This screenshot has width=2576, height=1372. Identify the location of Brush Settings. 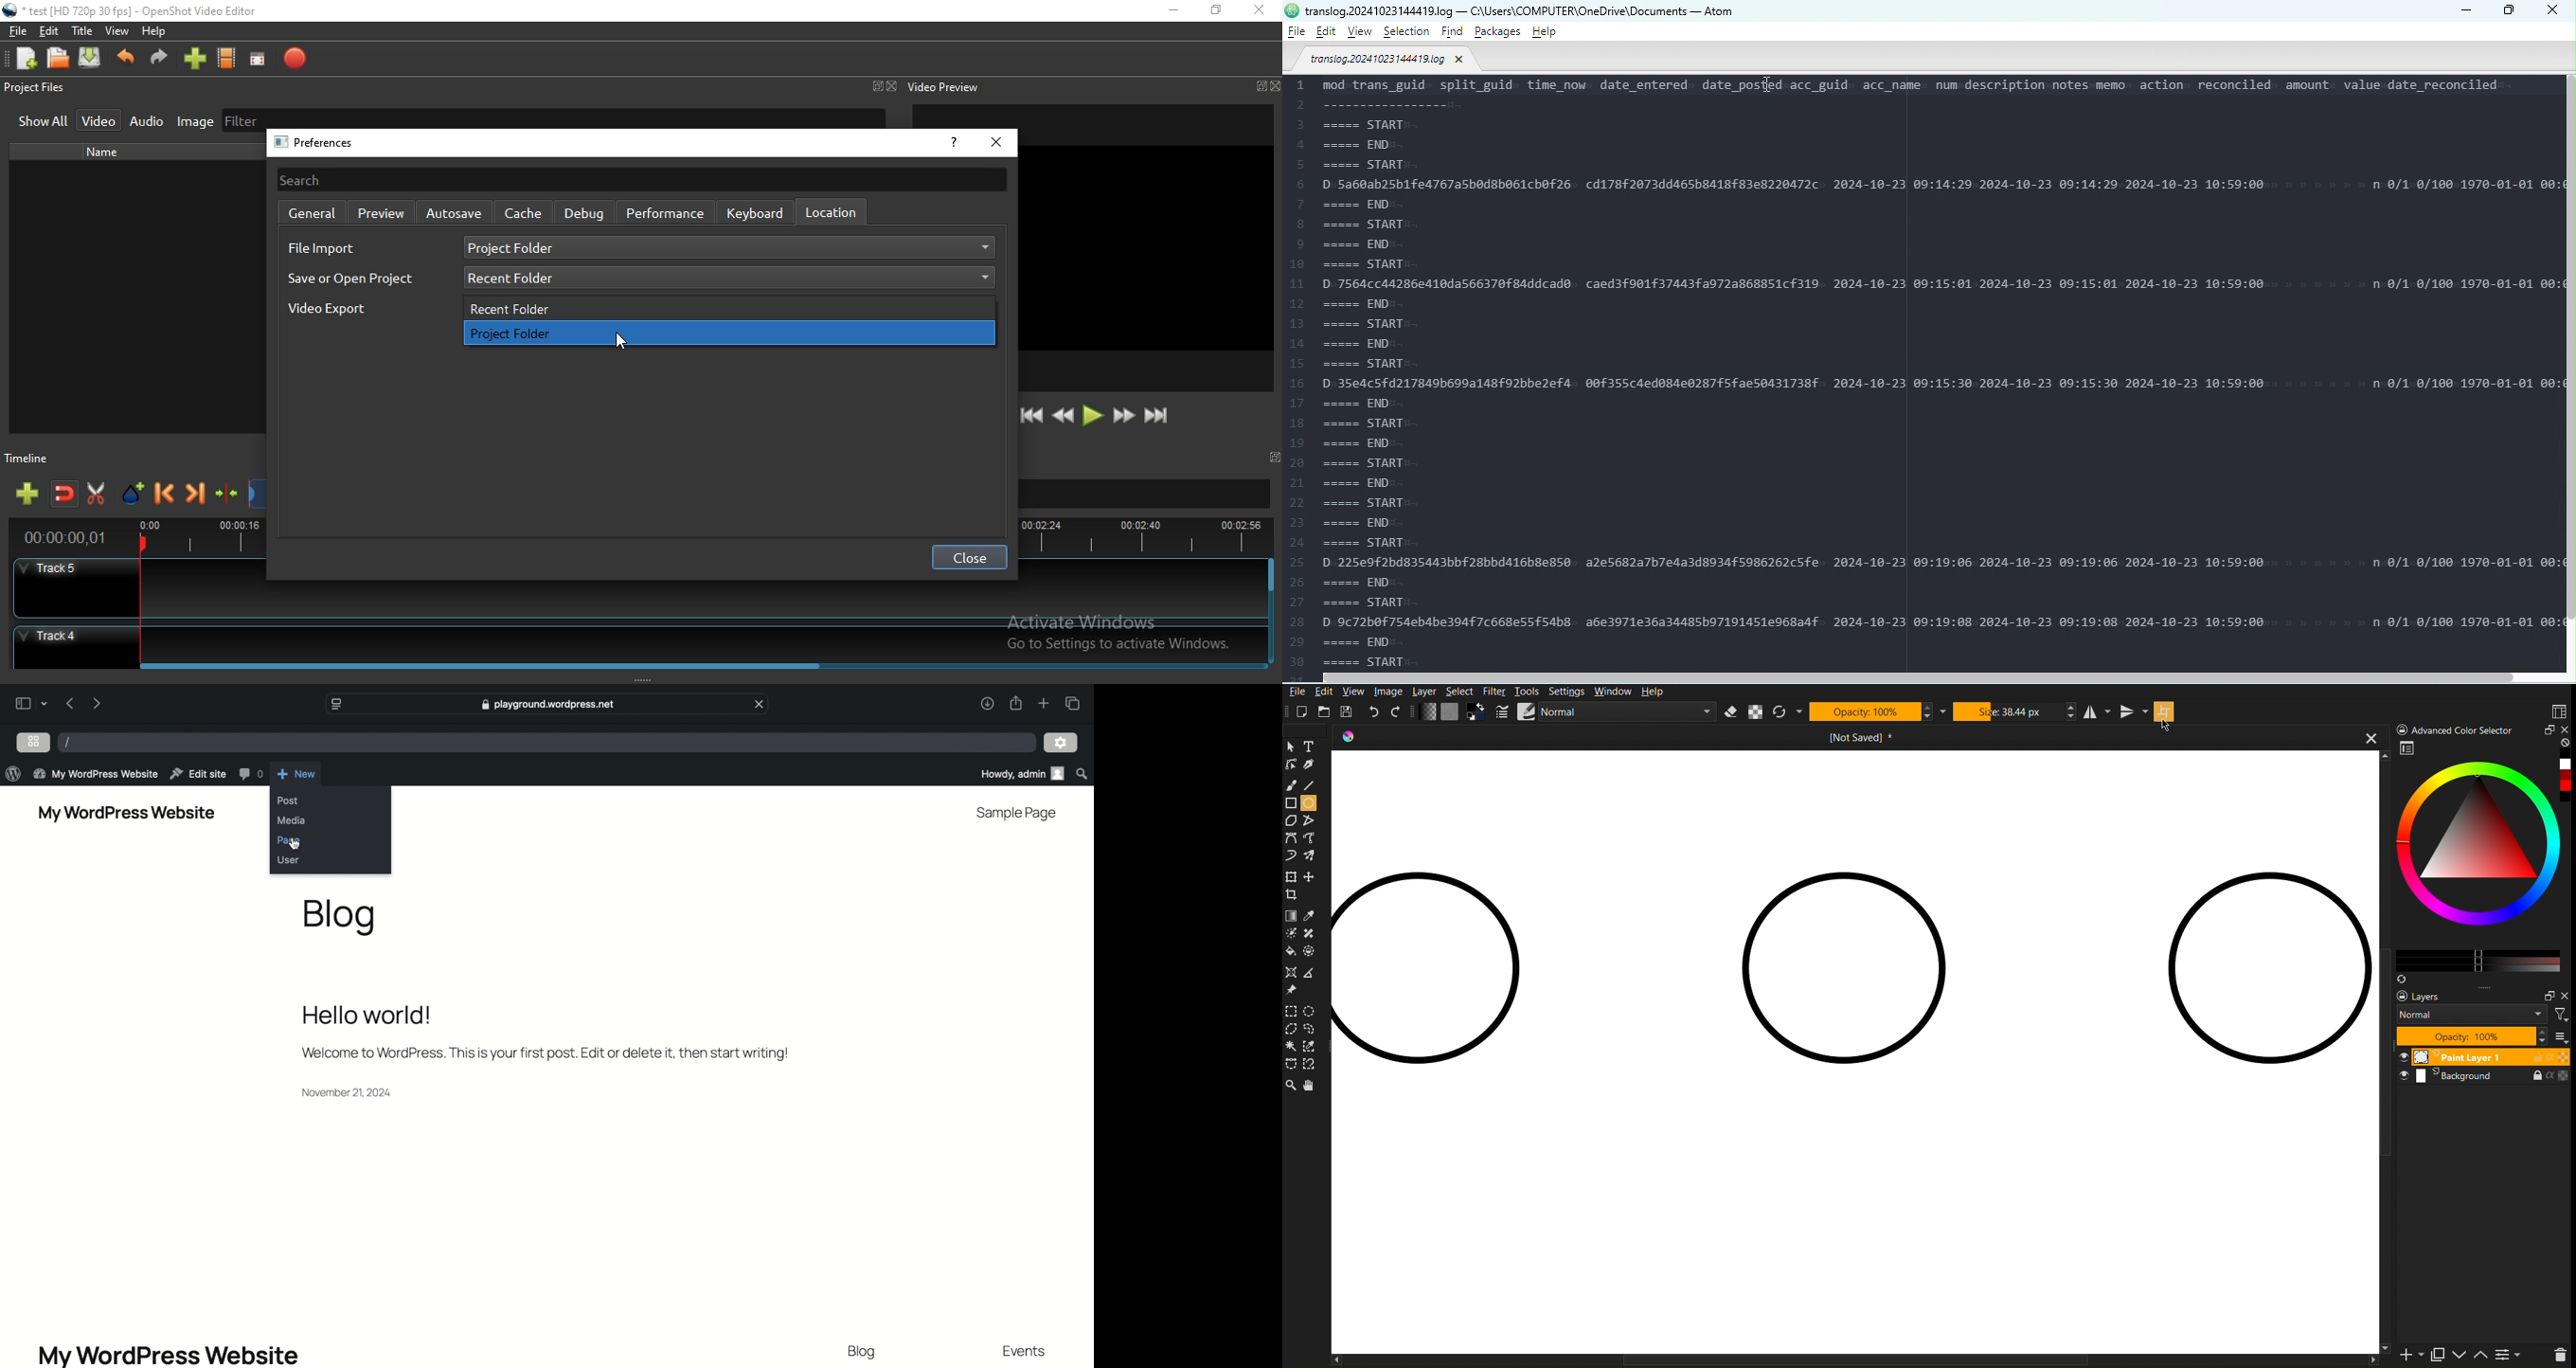
(1604, 713).